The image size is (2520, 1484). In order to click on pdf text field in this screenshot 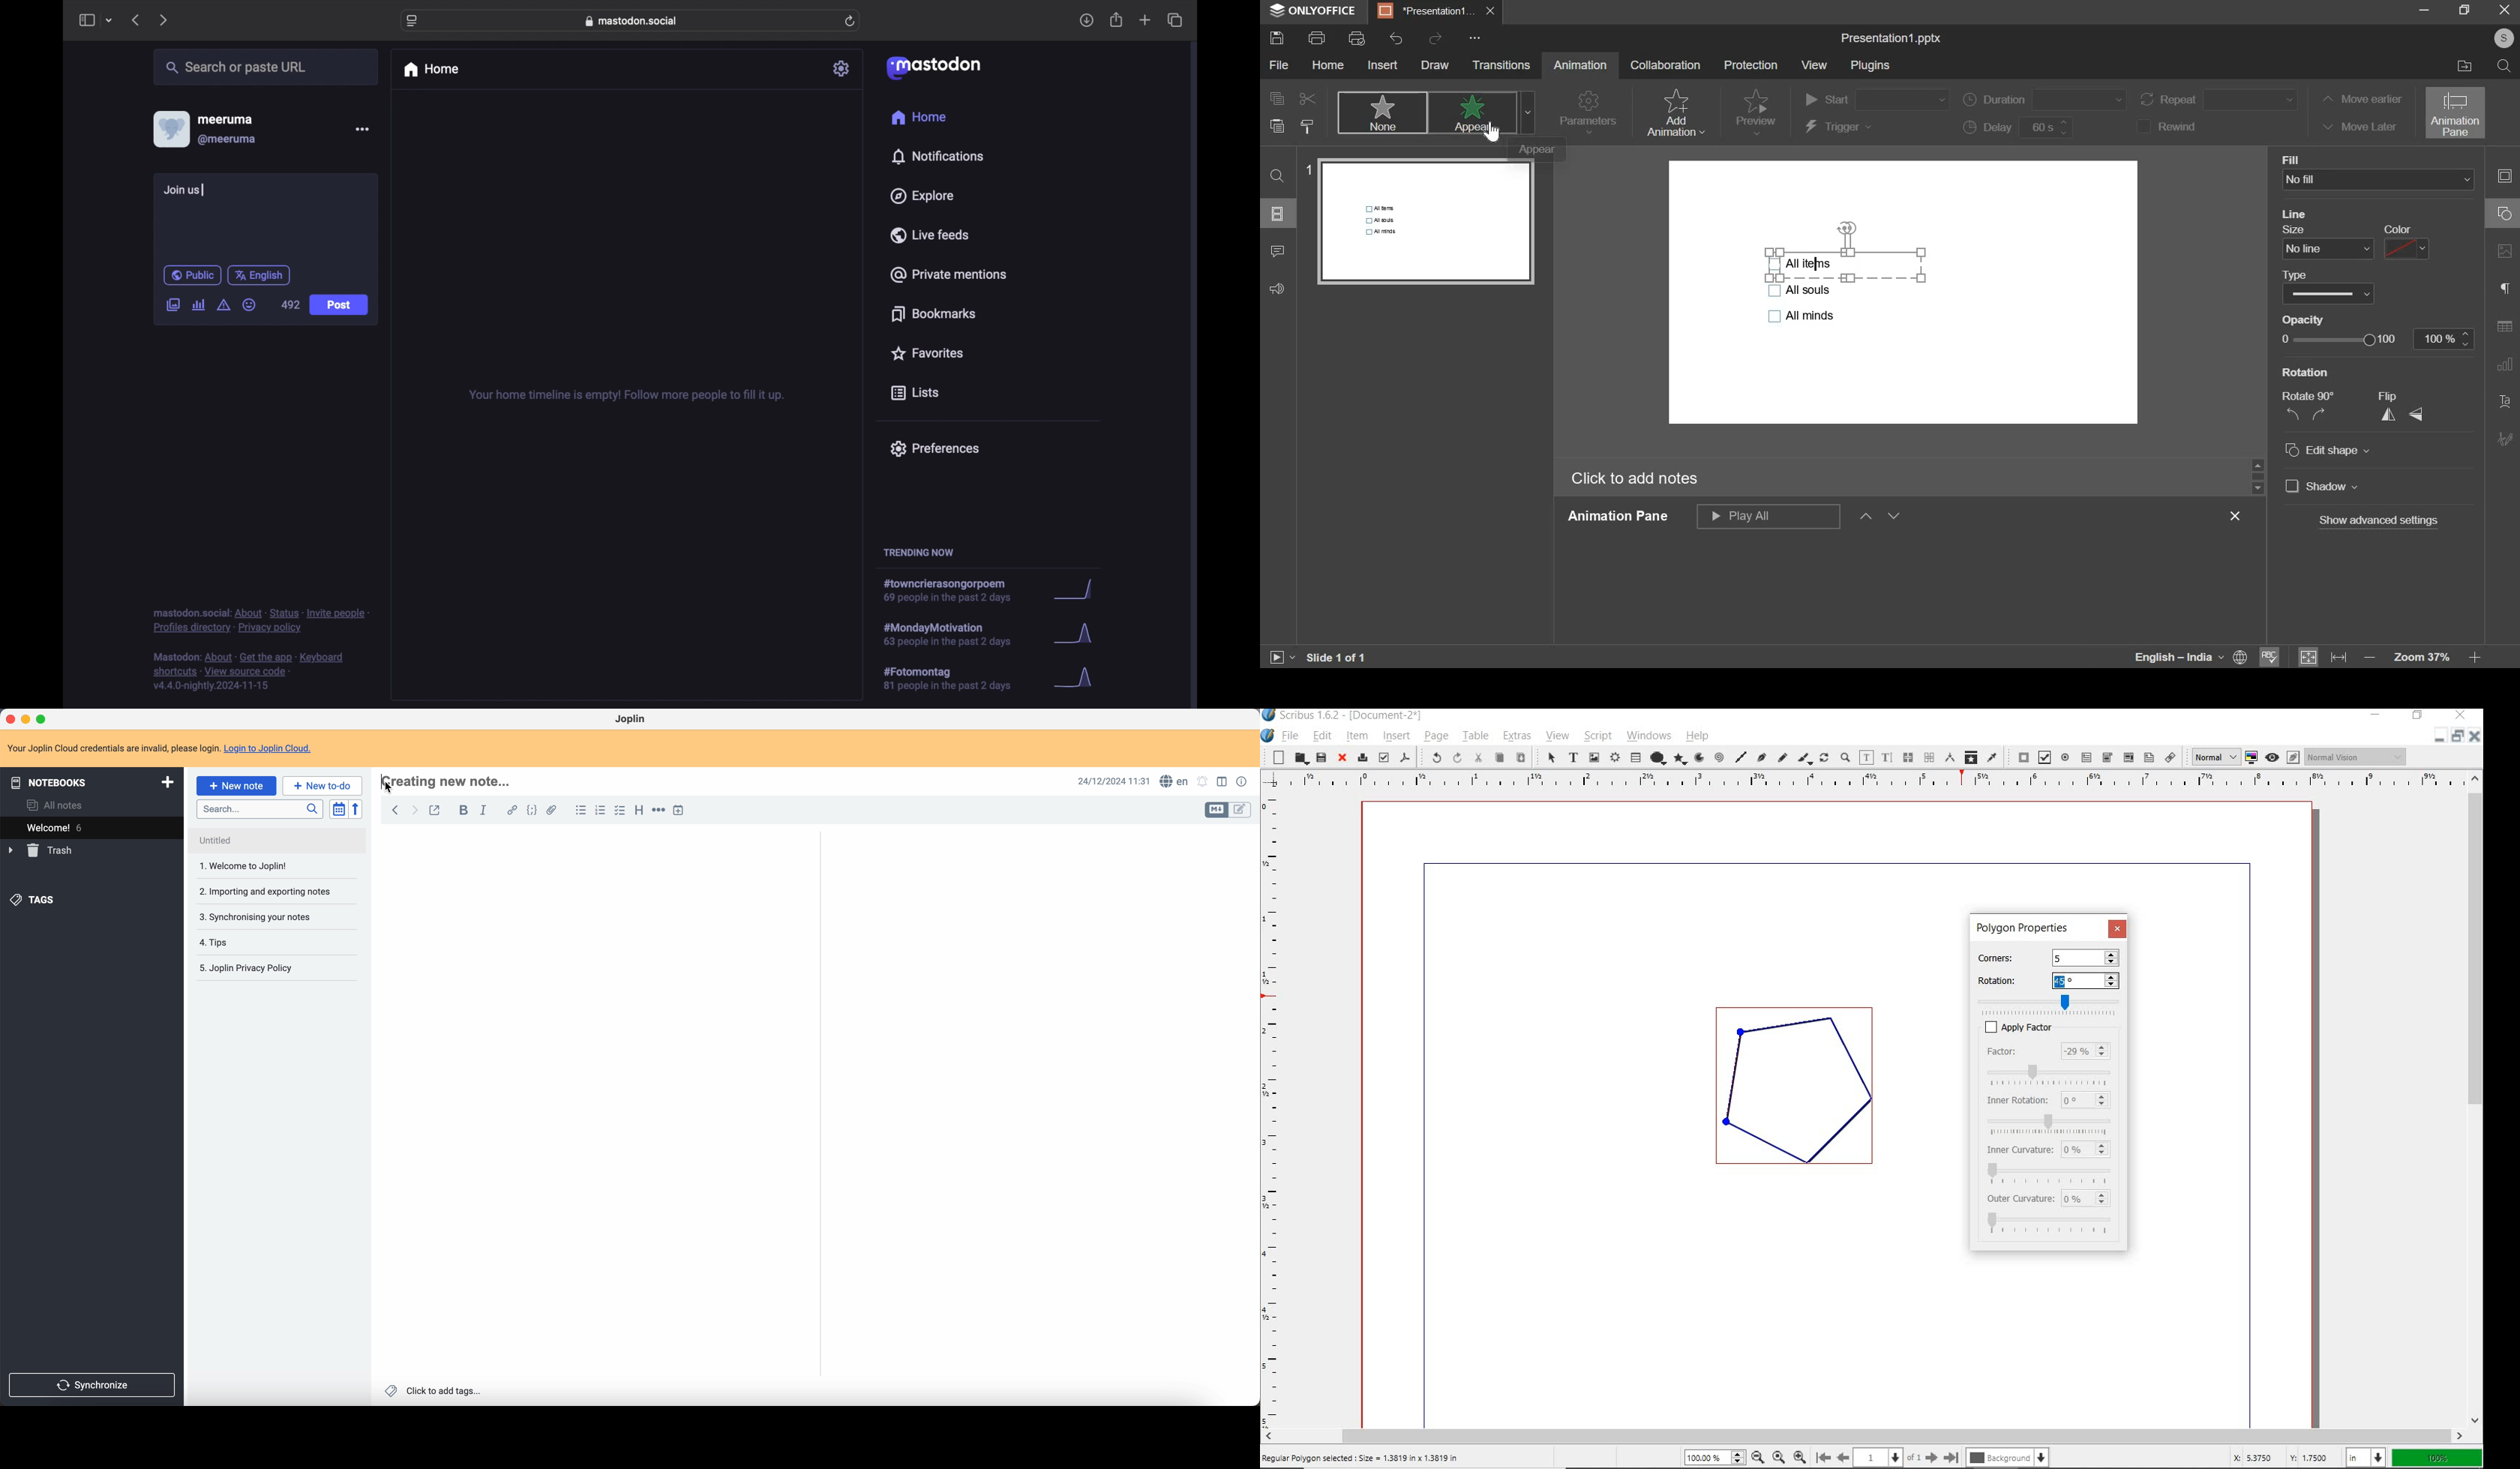, I will do `click(2088, 757)`.